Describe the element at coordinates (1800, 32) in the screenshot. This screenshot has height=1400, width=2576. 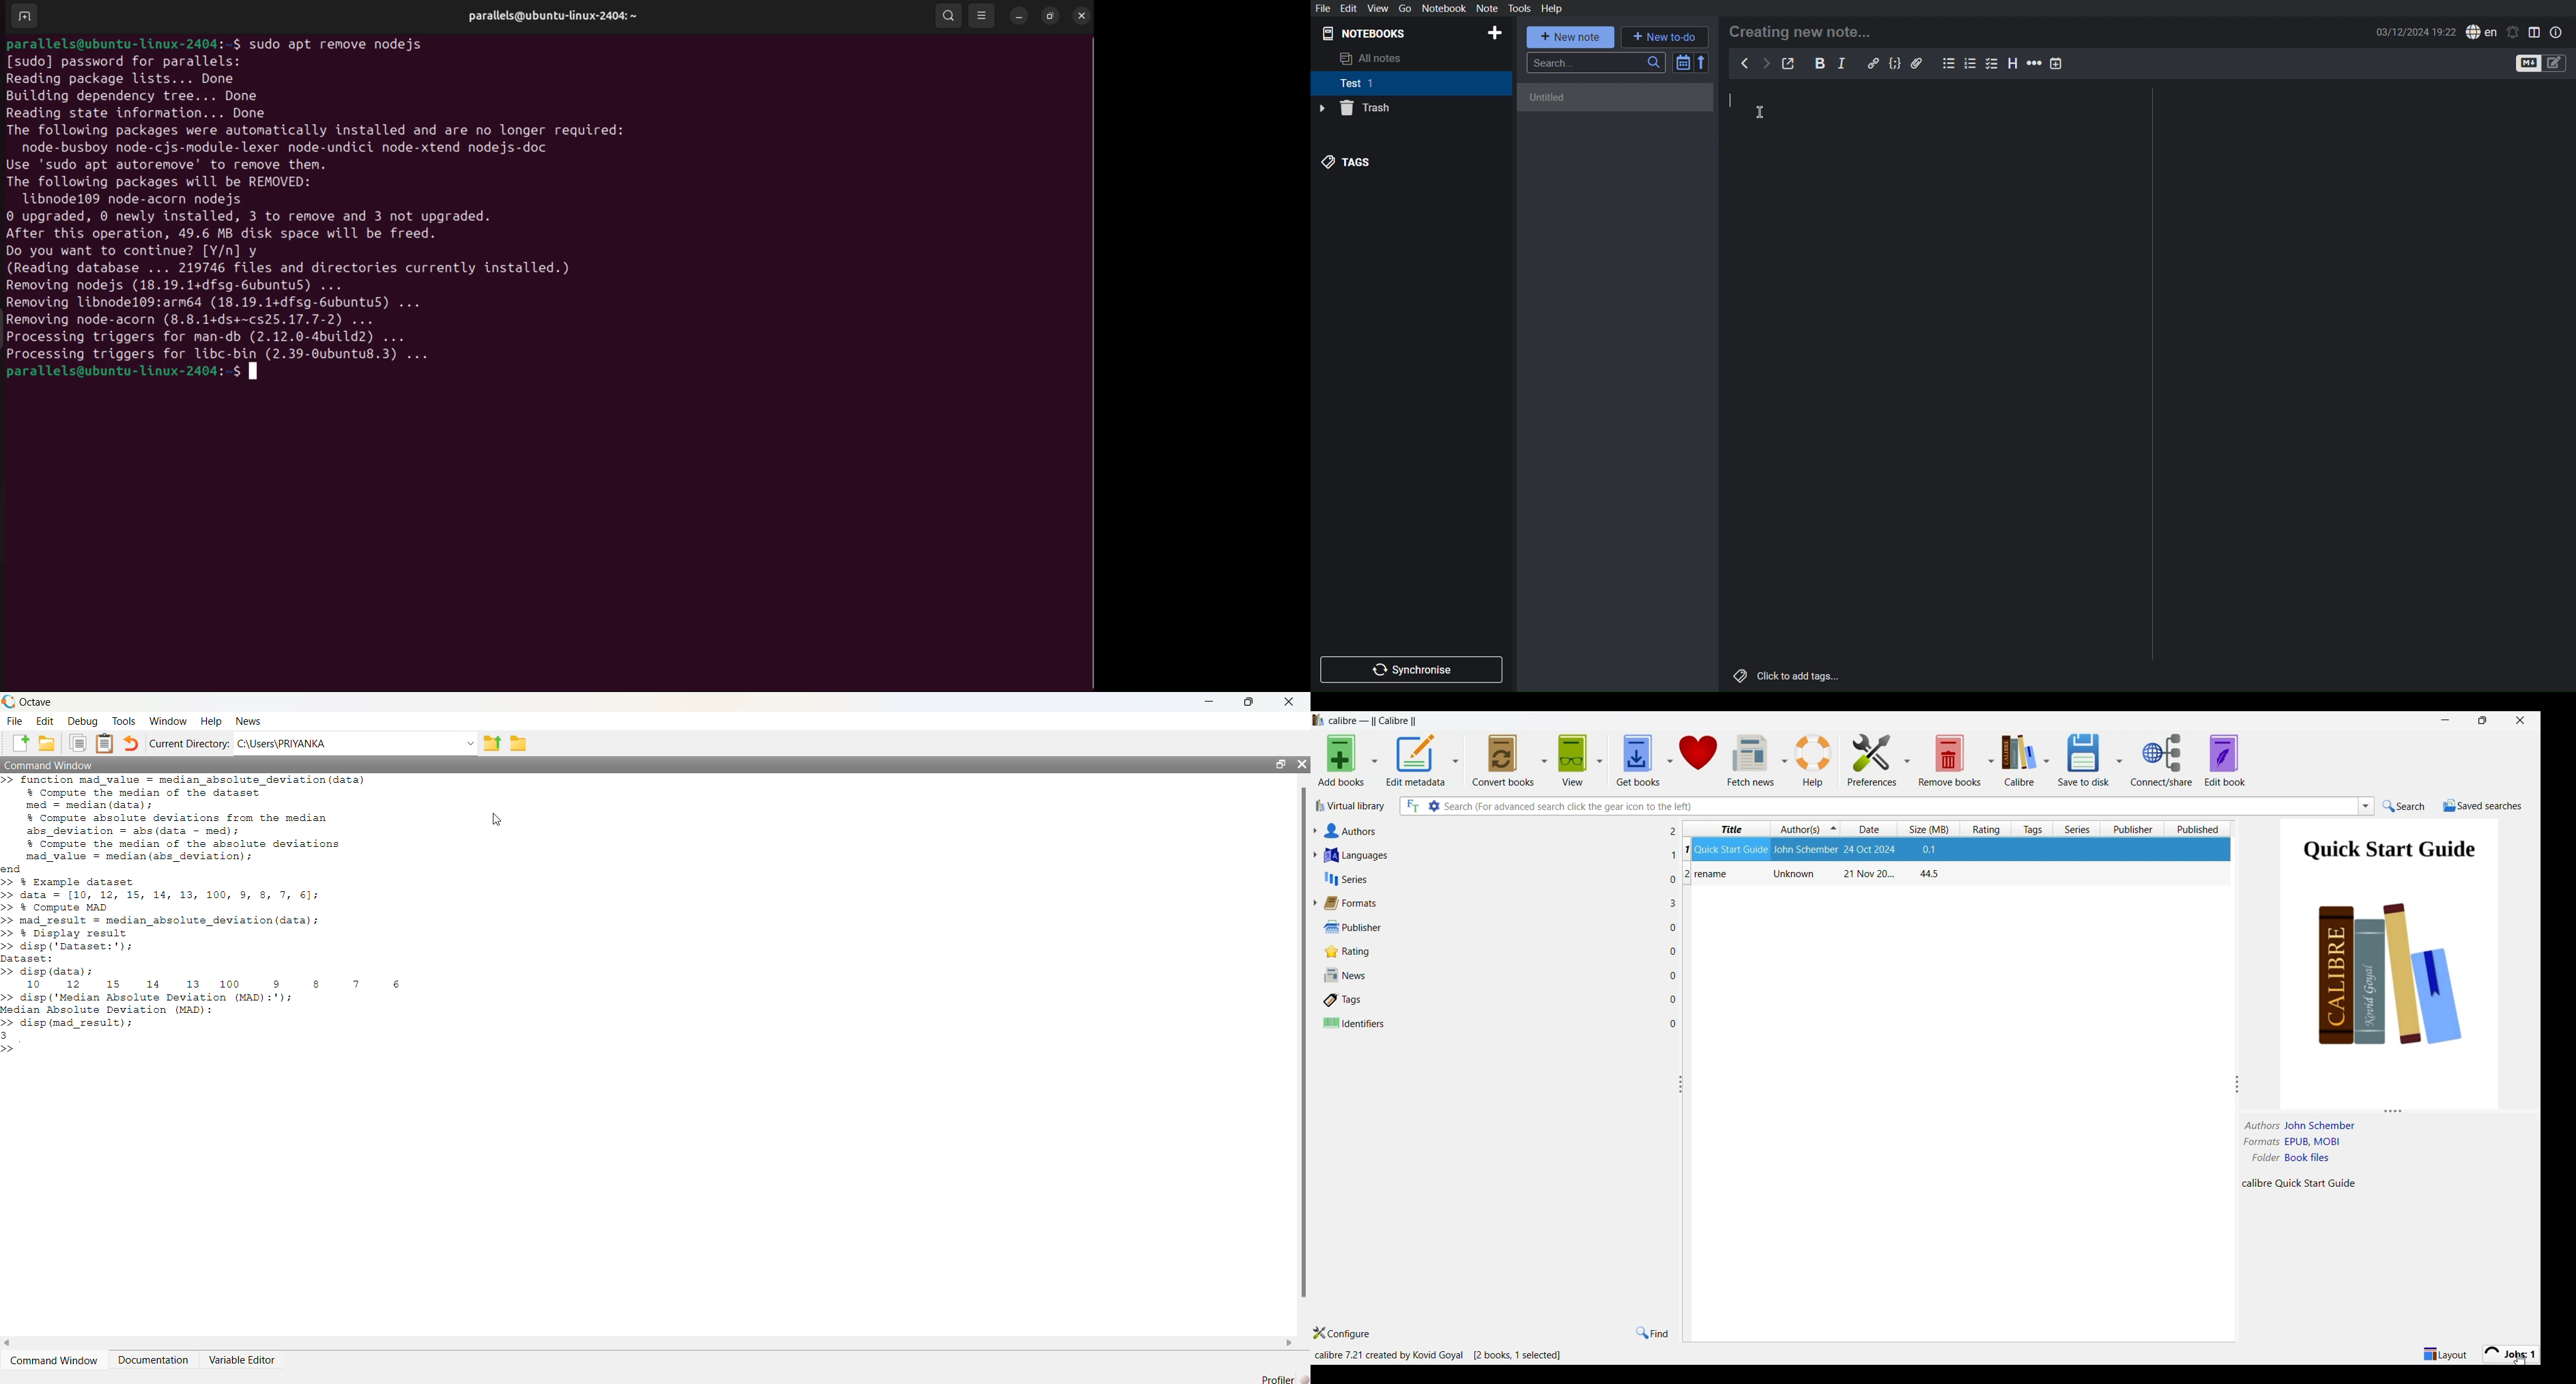
I see `Creating new note` at that location.